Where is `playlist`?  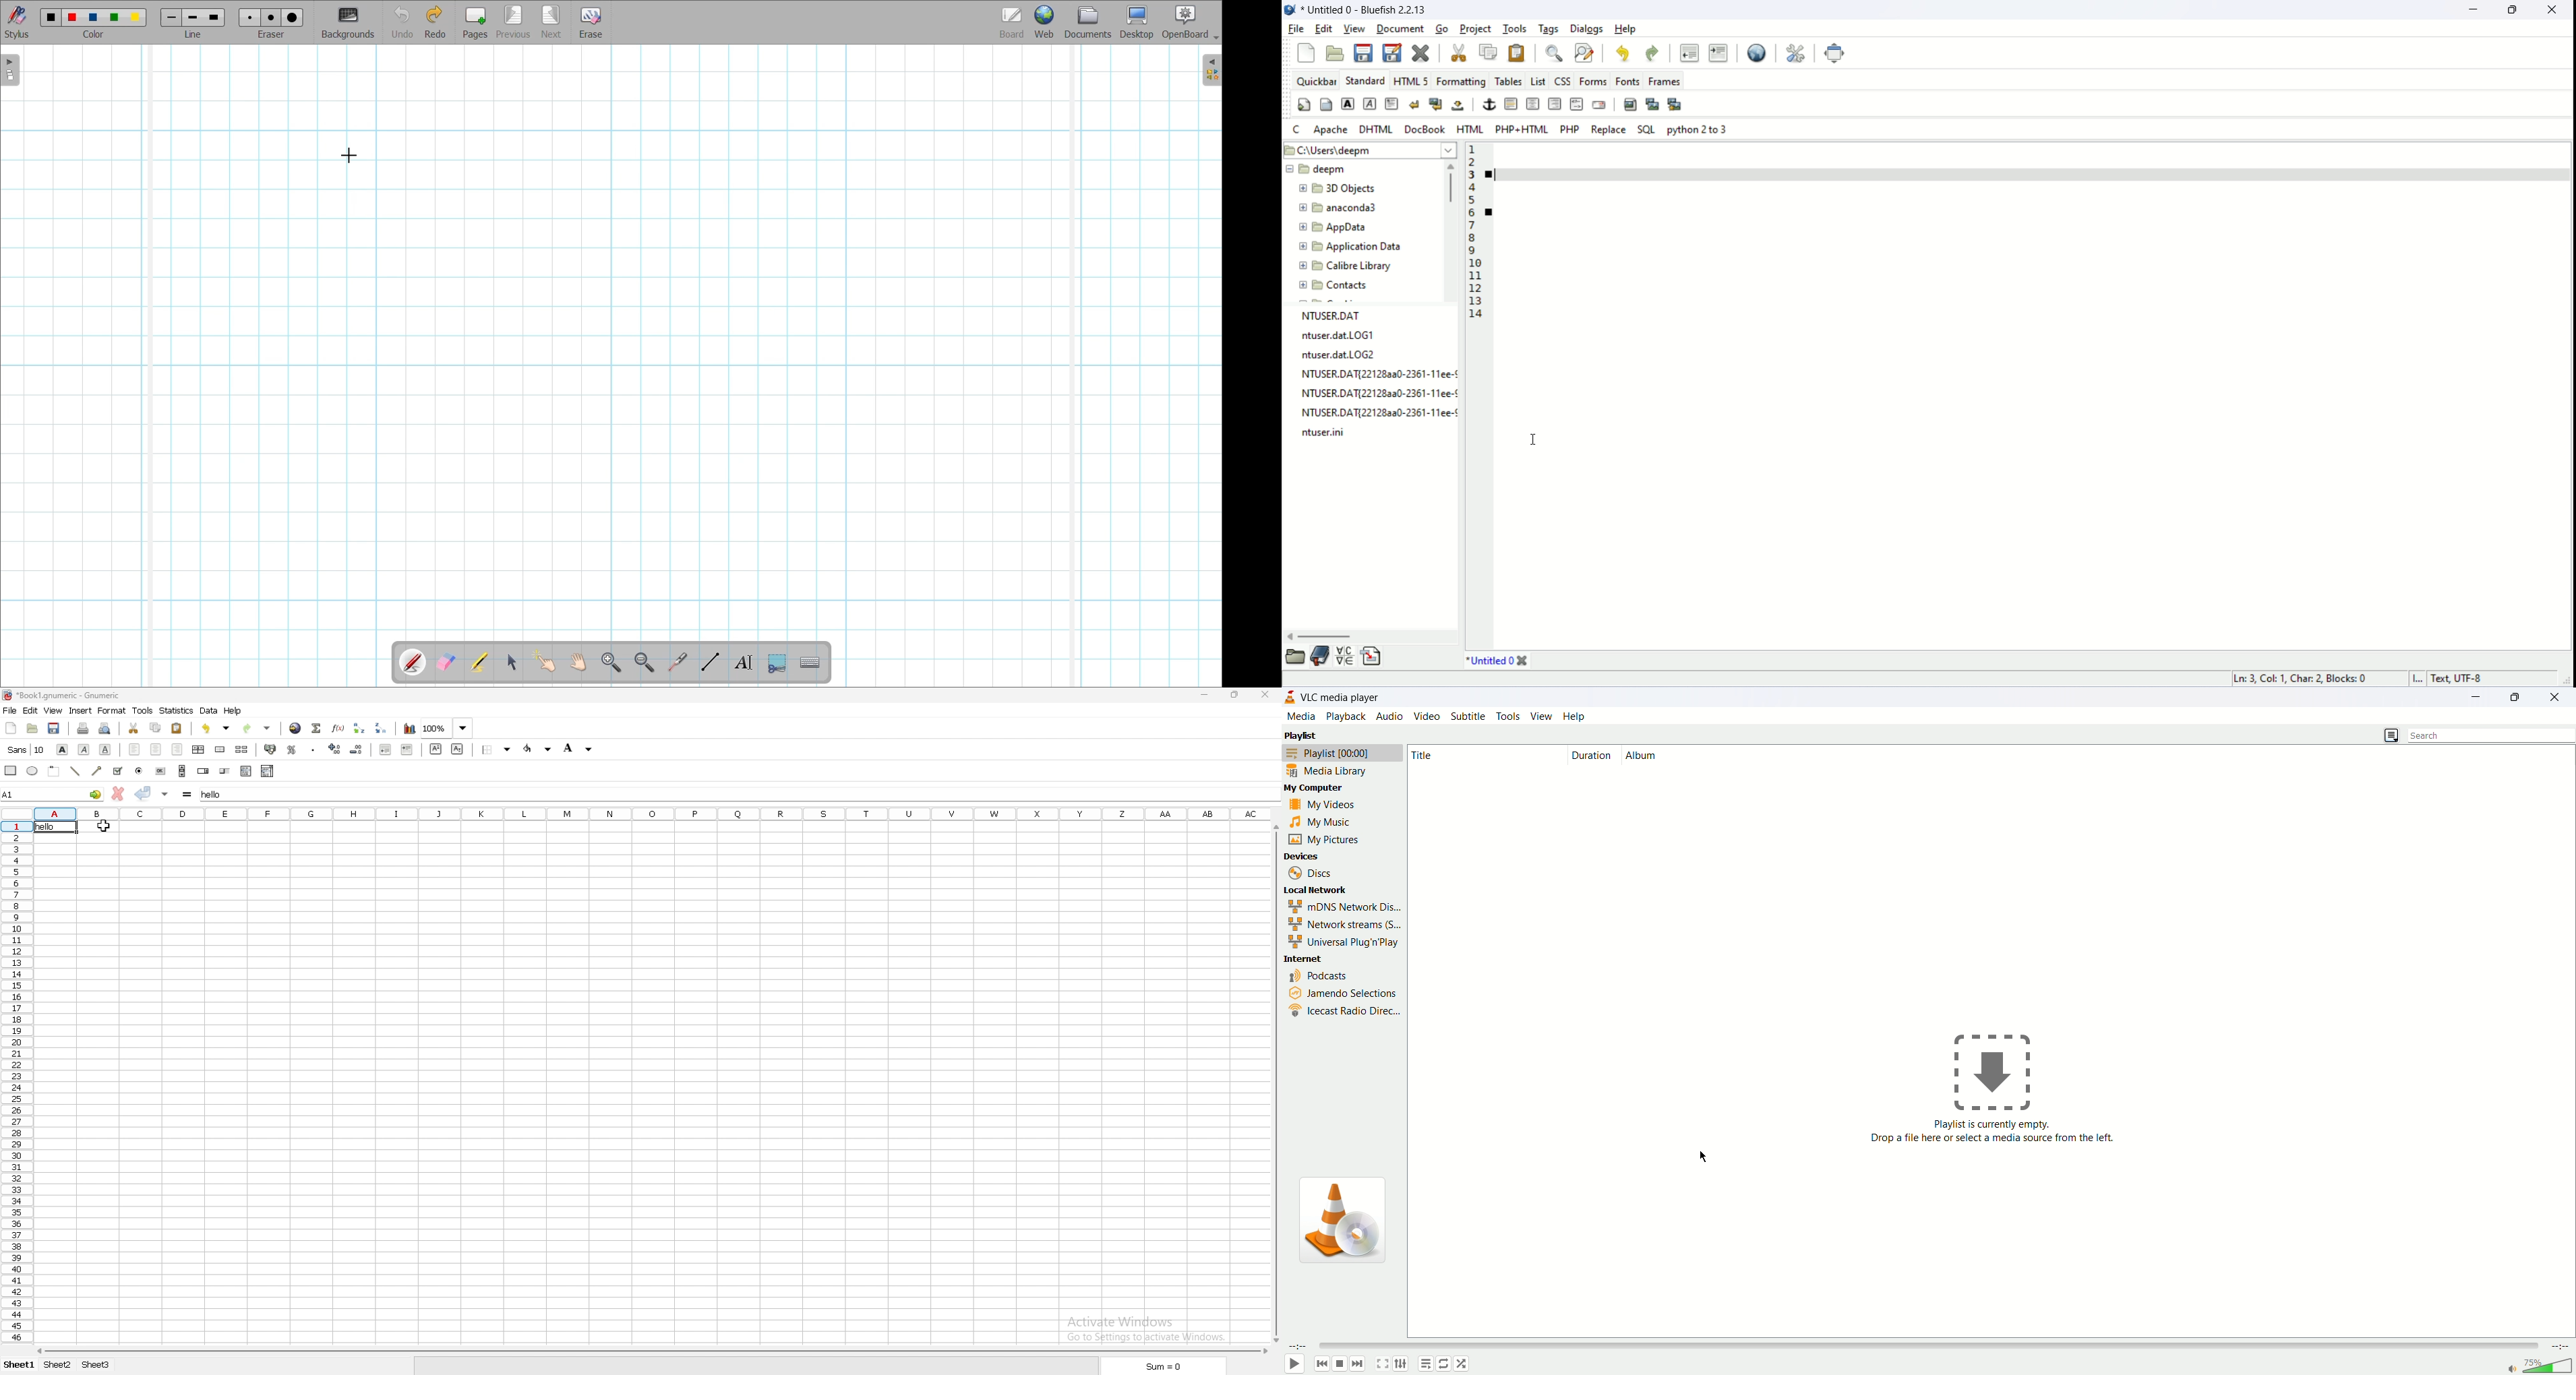 playlist is located at coordinates (1302, 736).